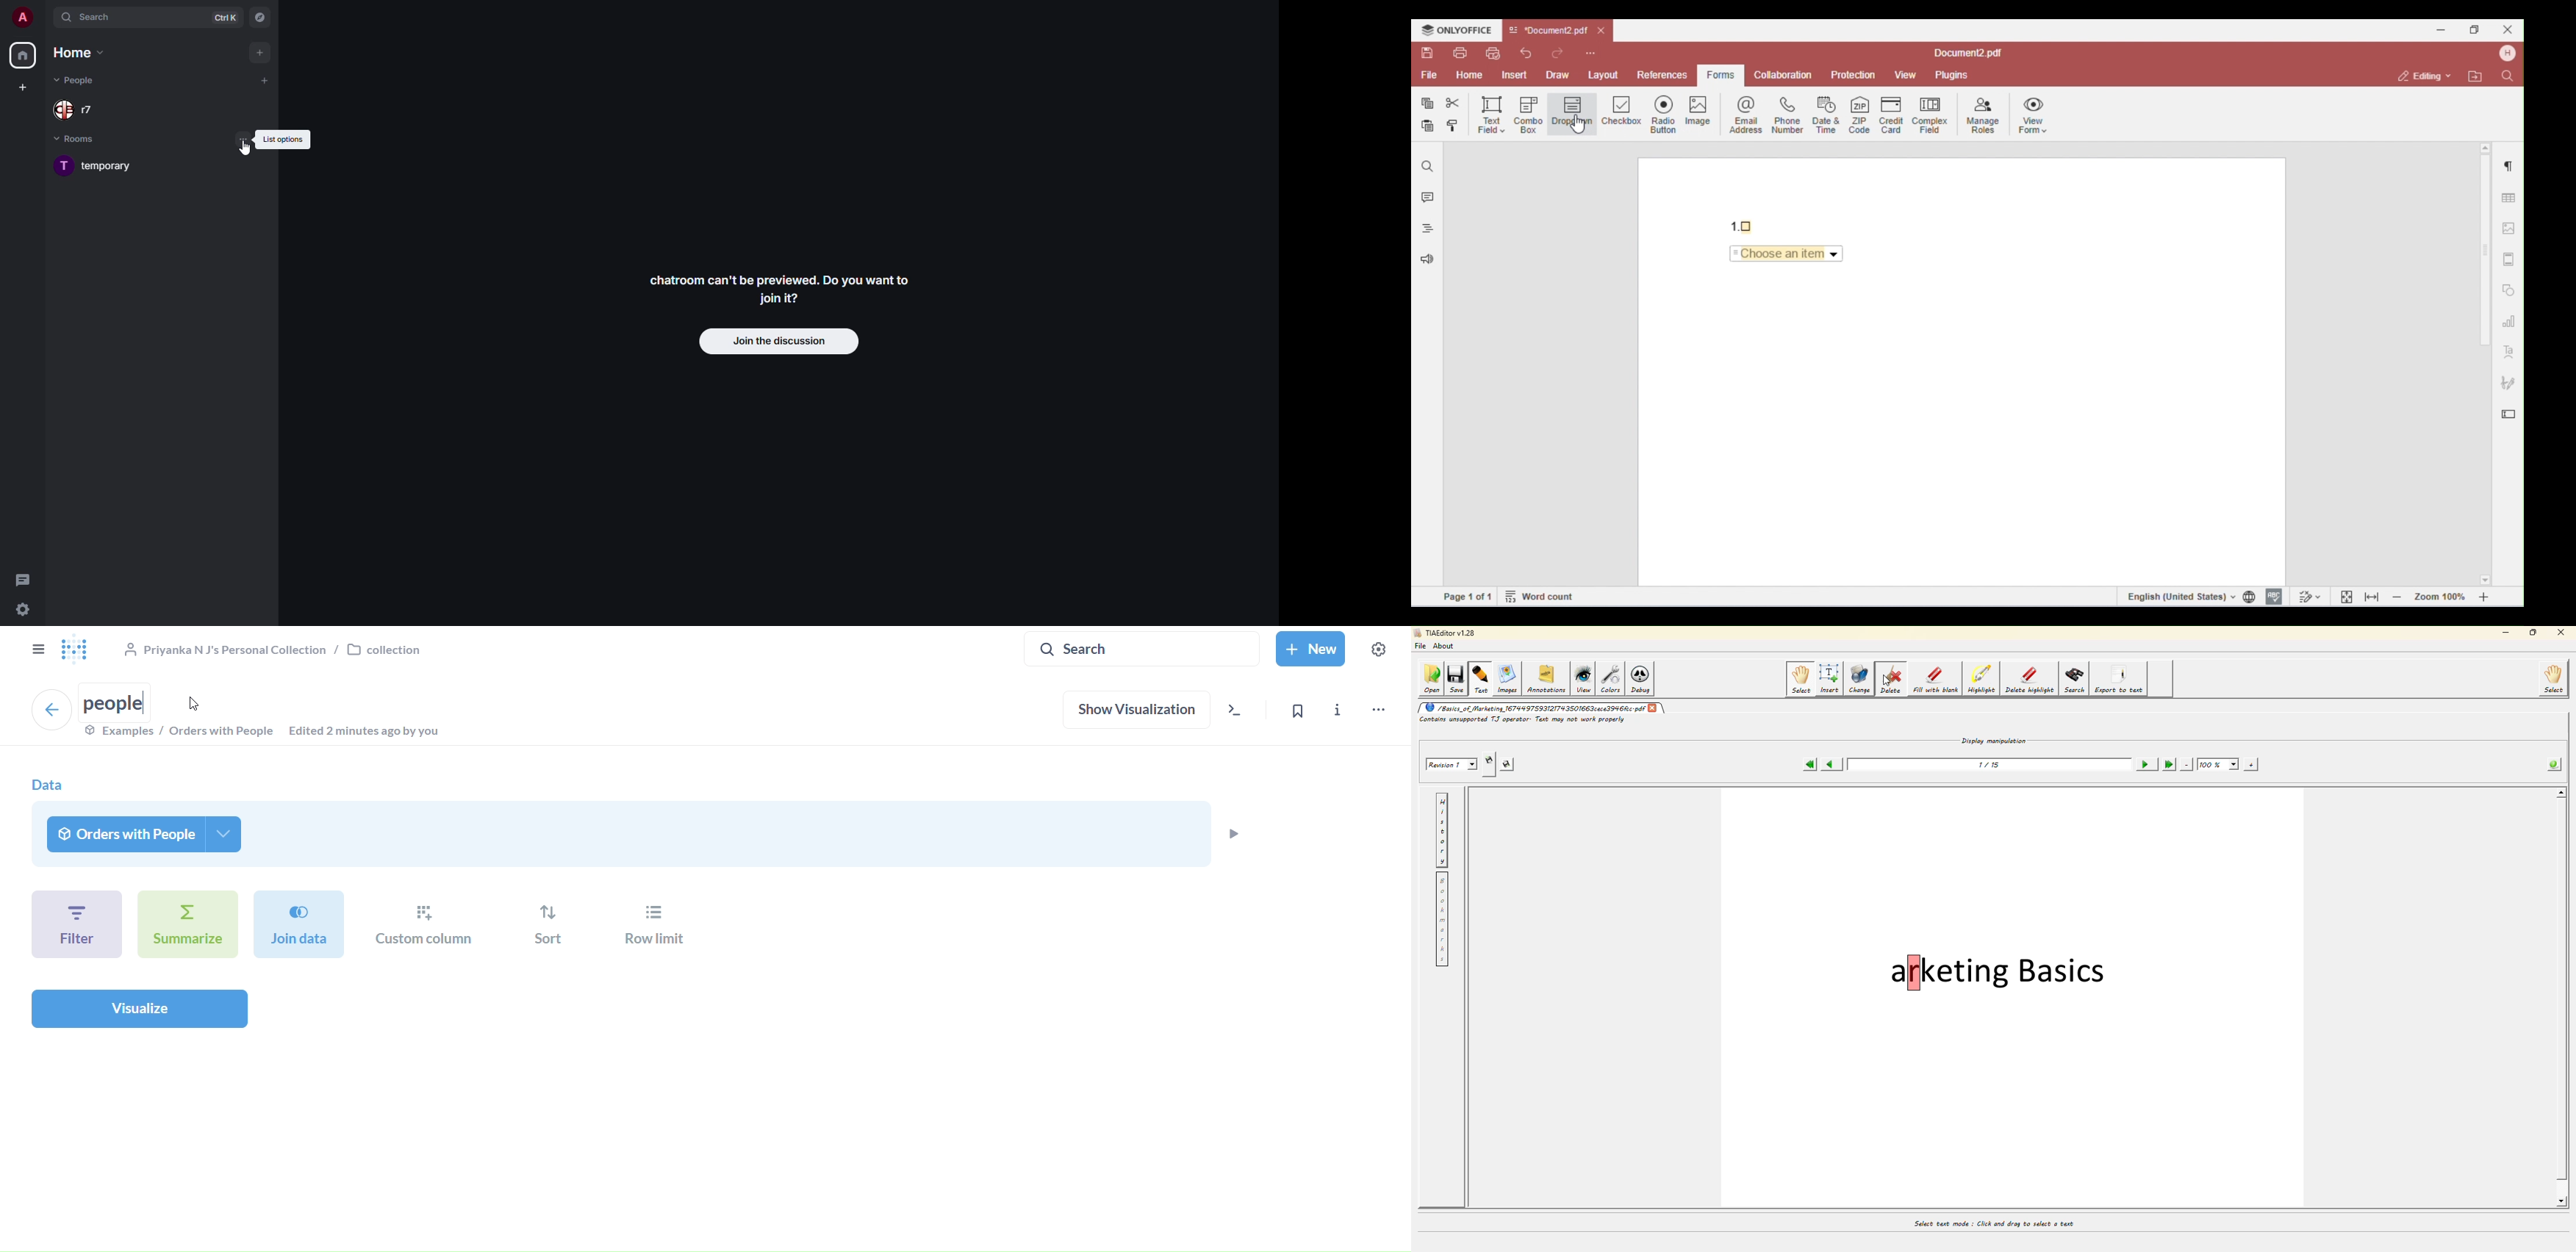 This screenshot has width=2576, height=1260. What do you see at coordinates (2507, 196) in the screenshot?
I see `table settings` at bounding box center [2507, 196].